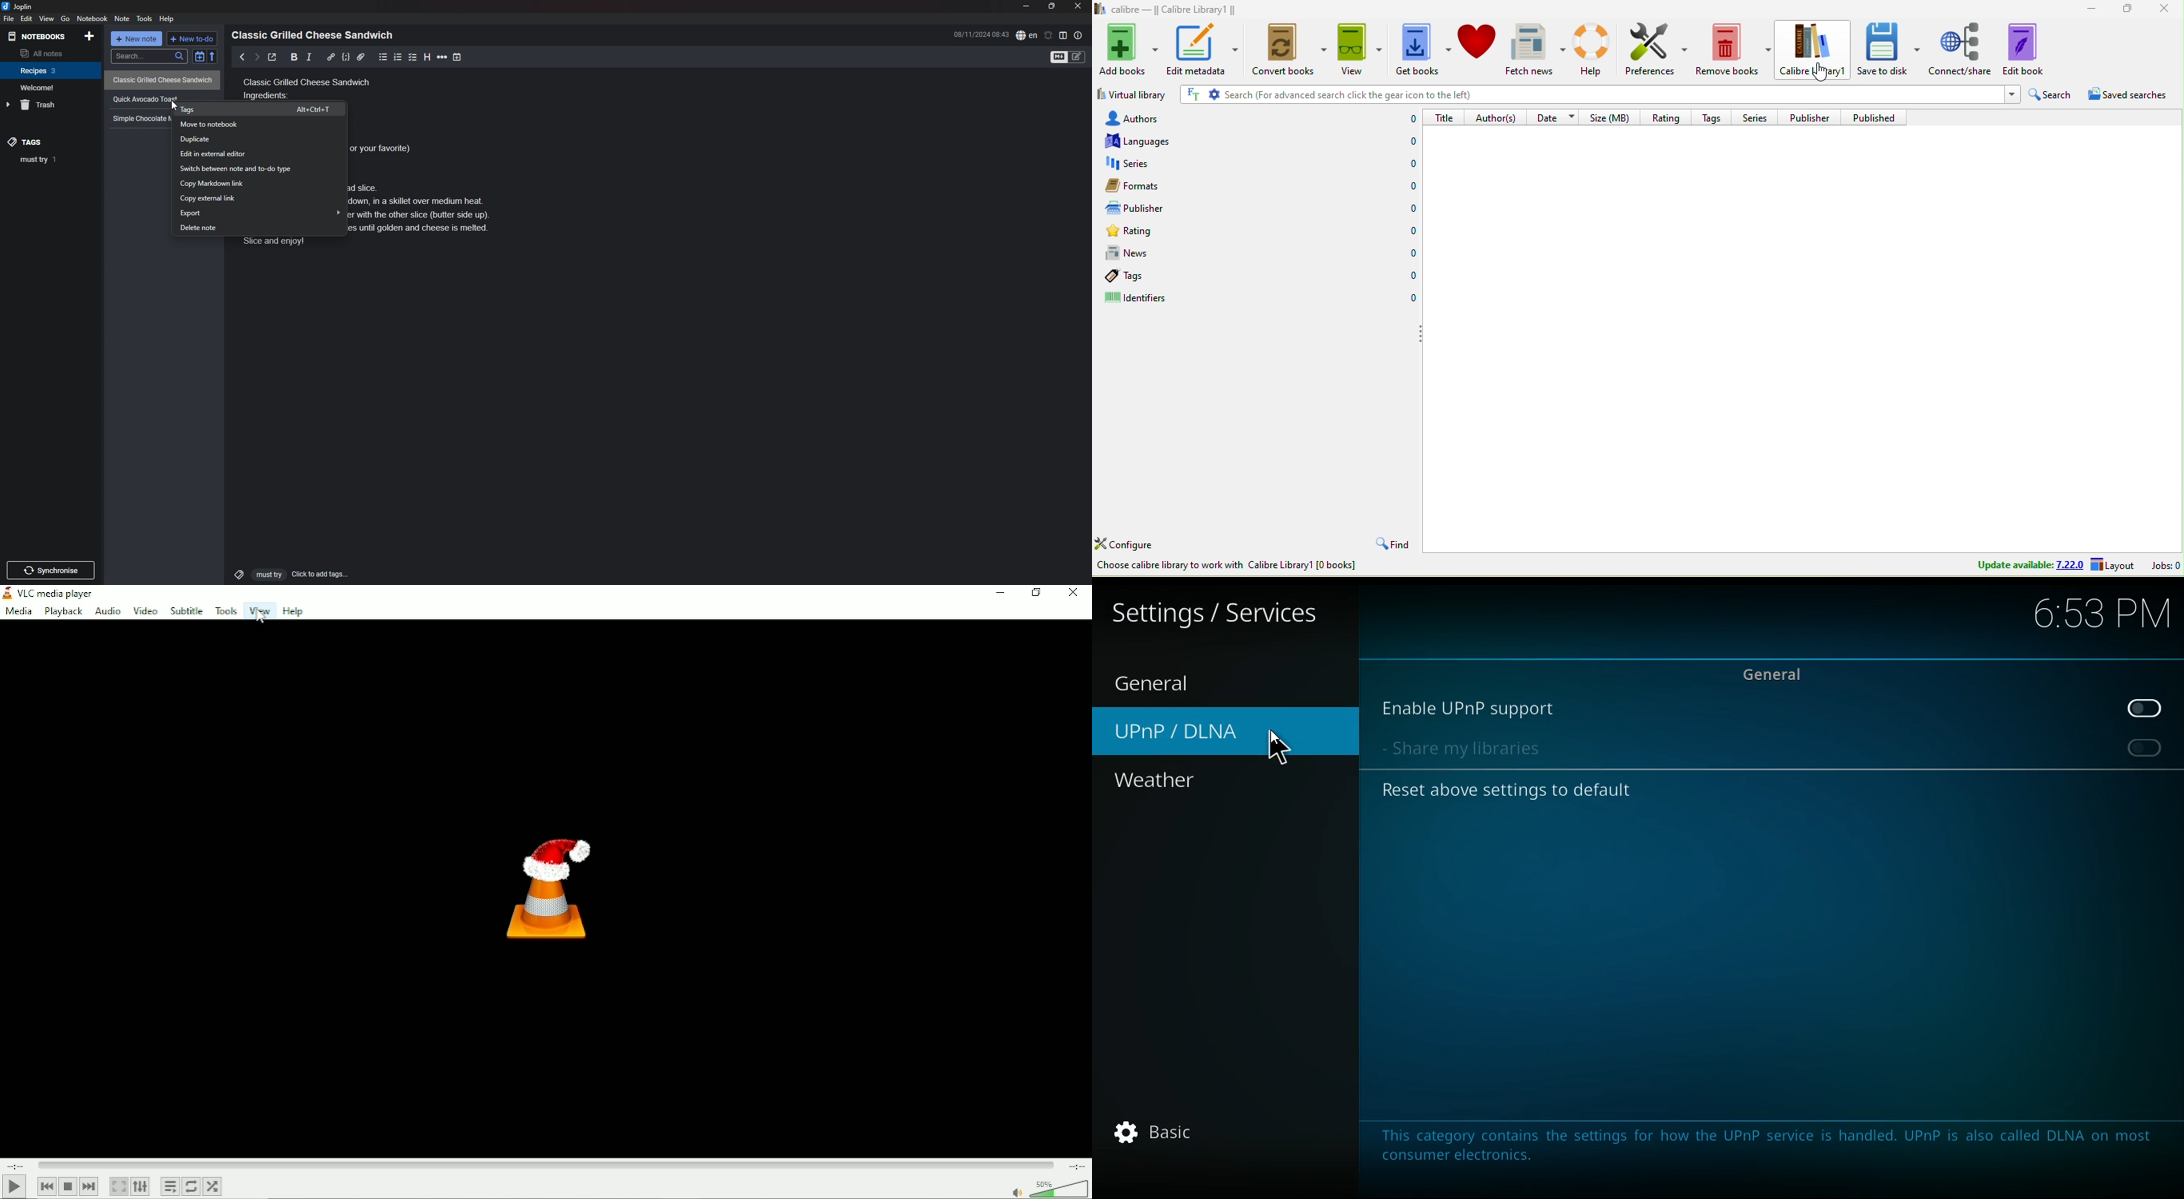  What do you see at coordinates (258, 155) in the screenshot?
I see `edit in external editor` at bounding box center [258, 155].